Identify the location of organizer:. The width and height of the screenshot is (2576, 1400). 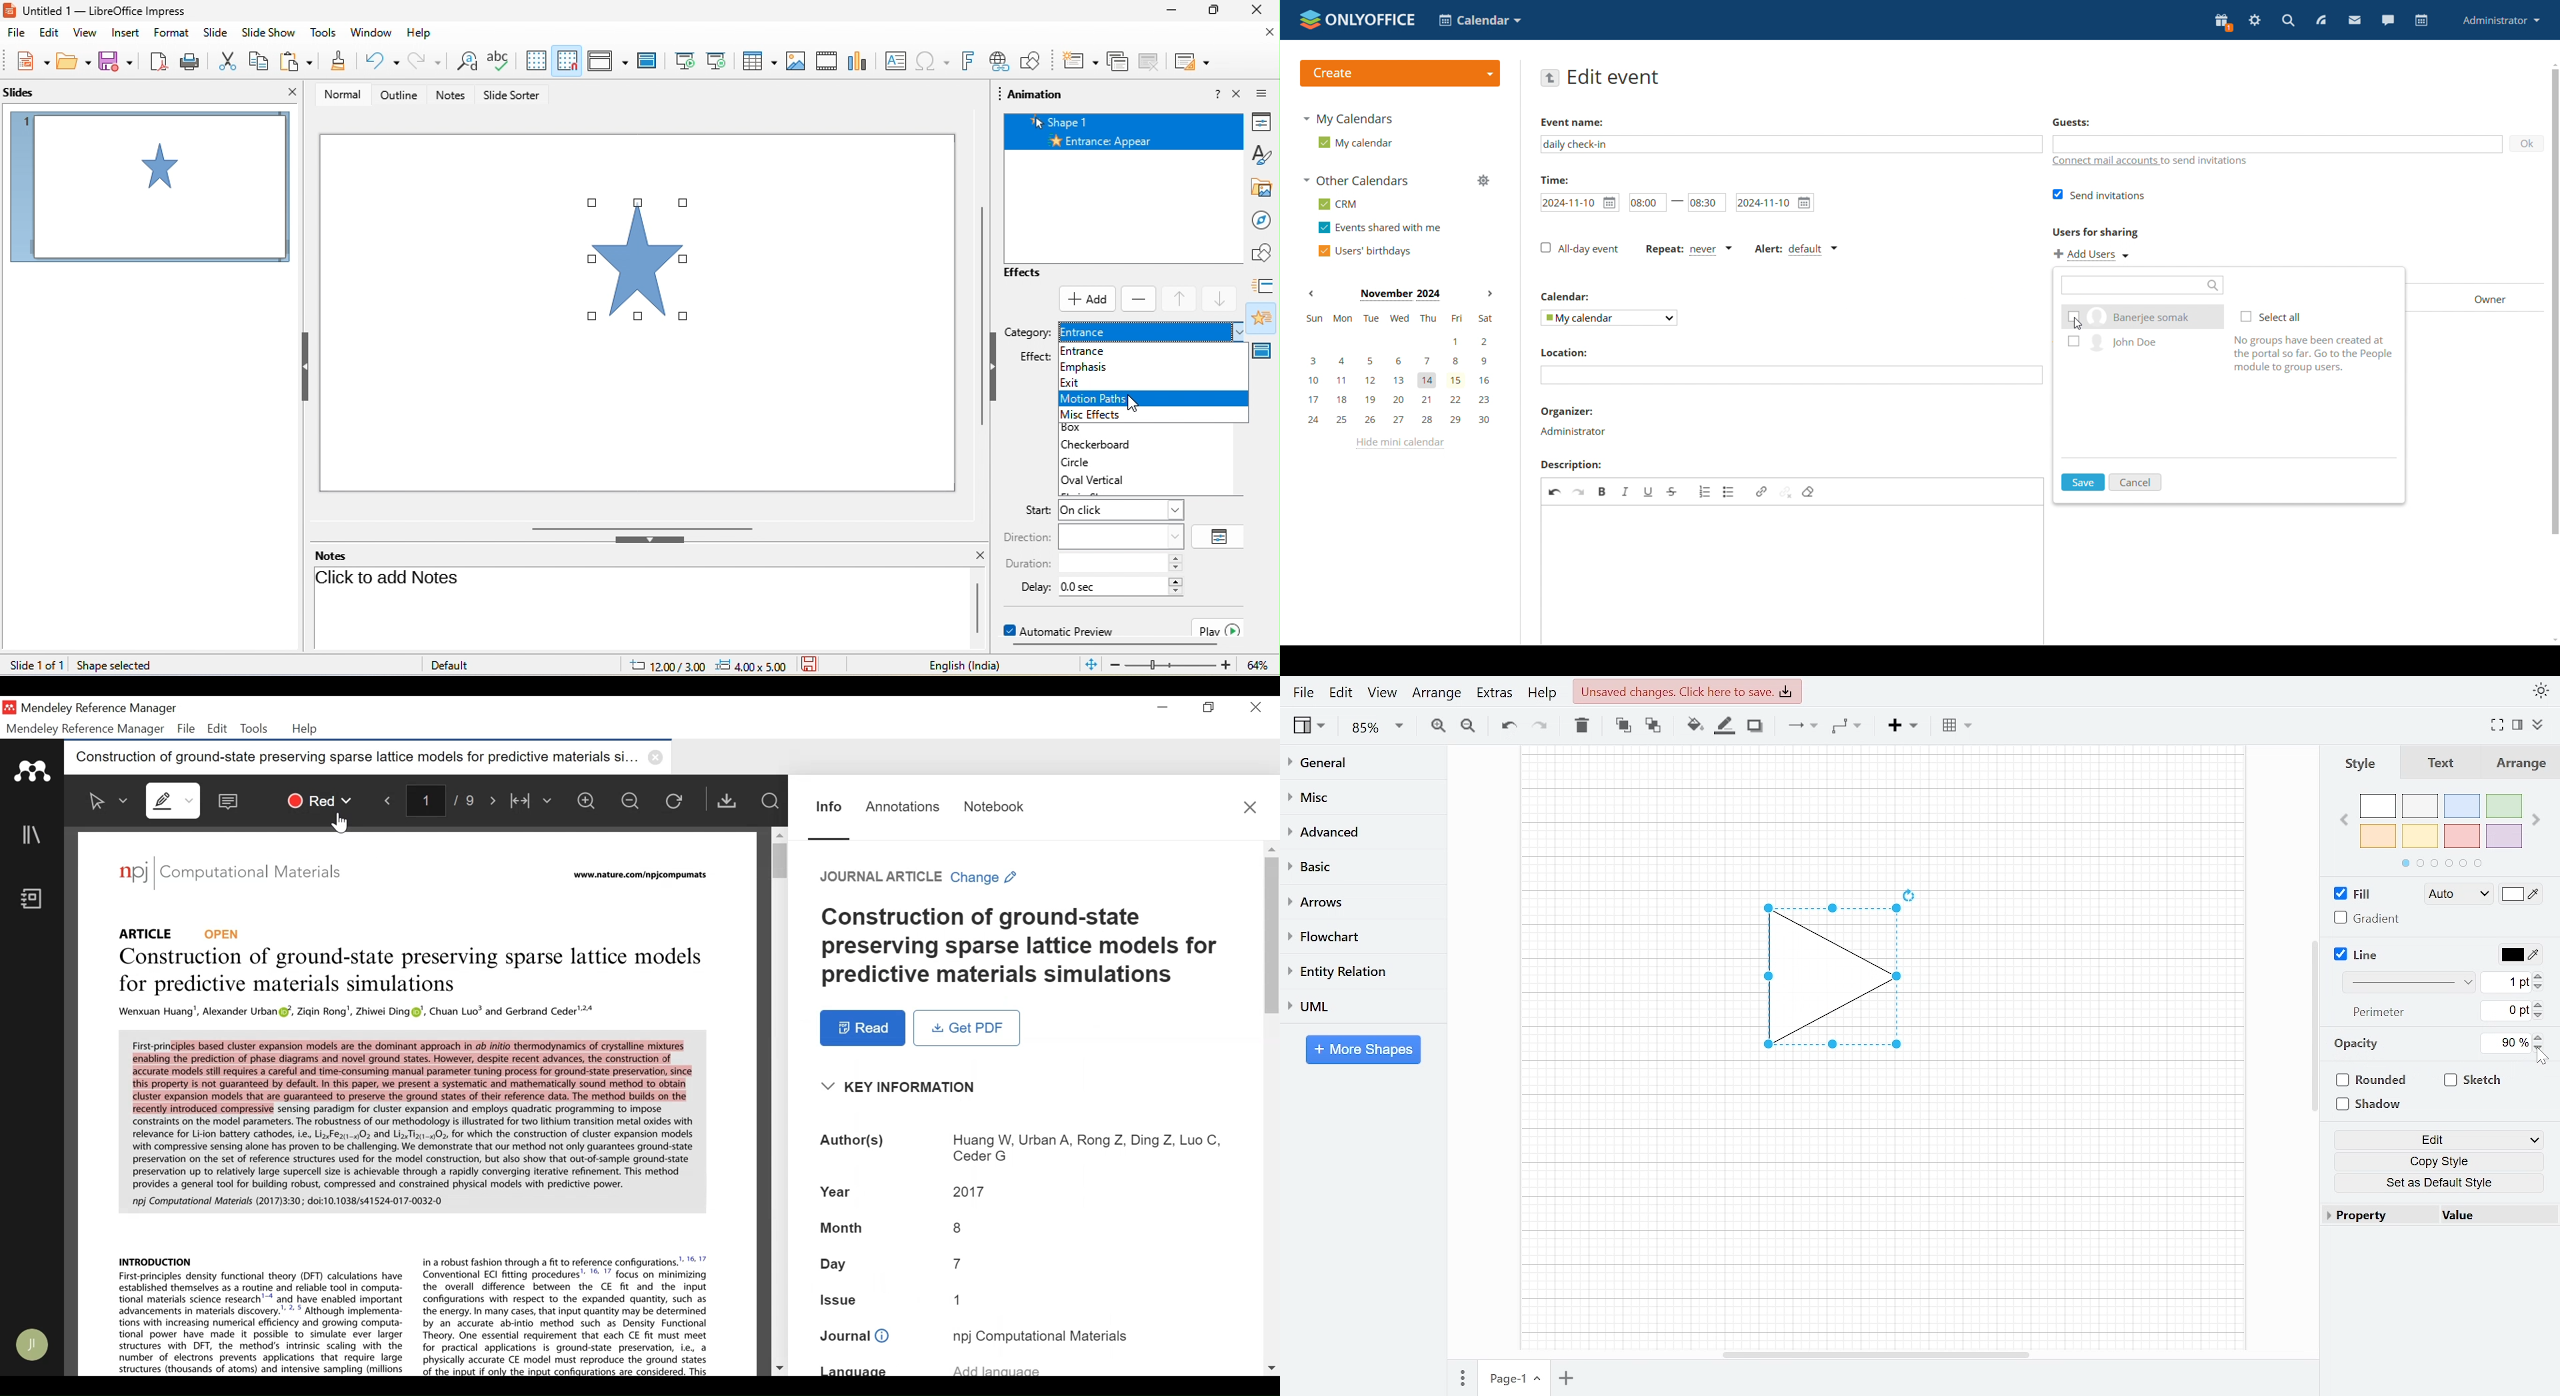
(1568, 413).